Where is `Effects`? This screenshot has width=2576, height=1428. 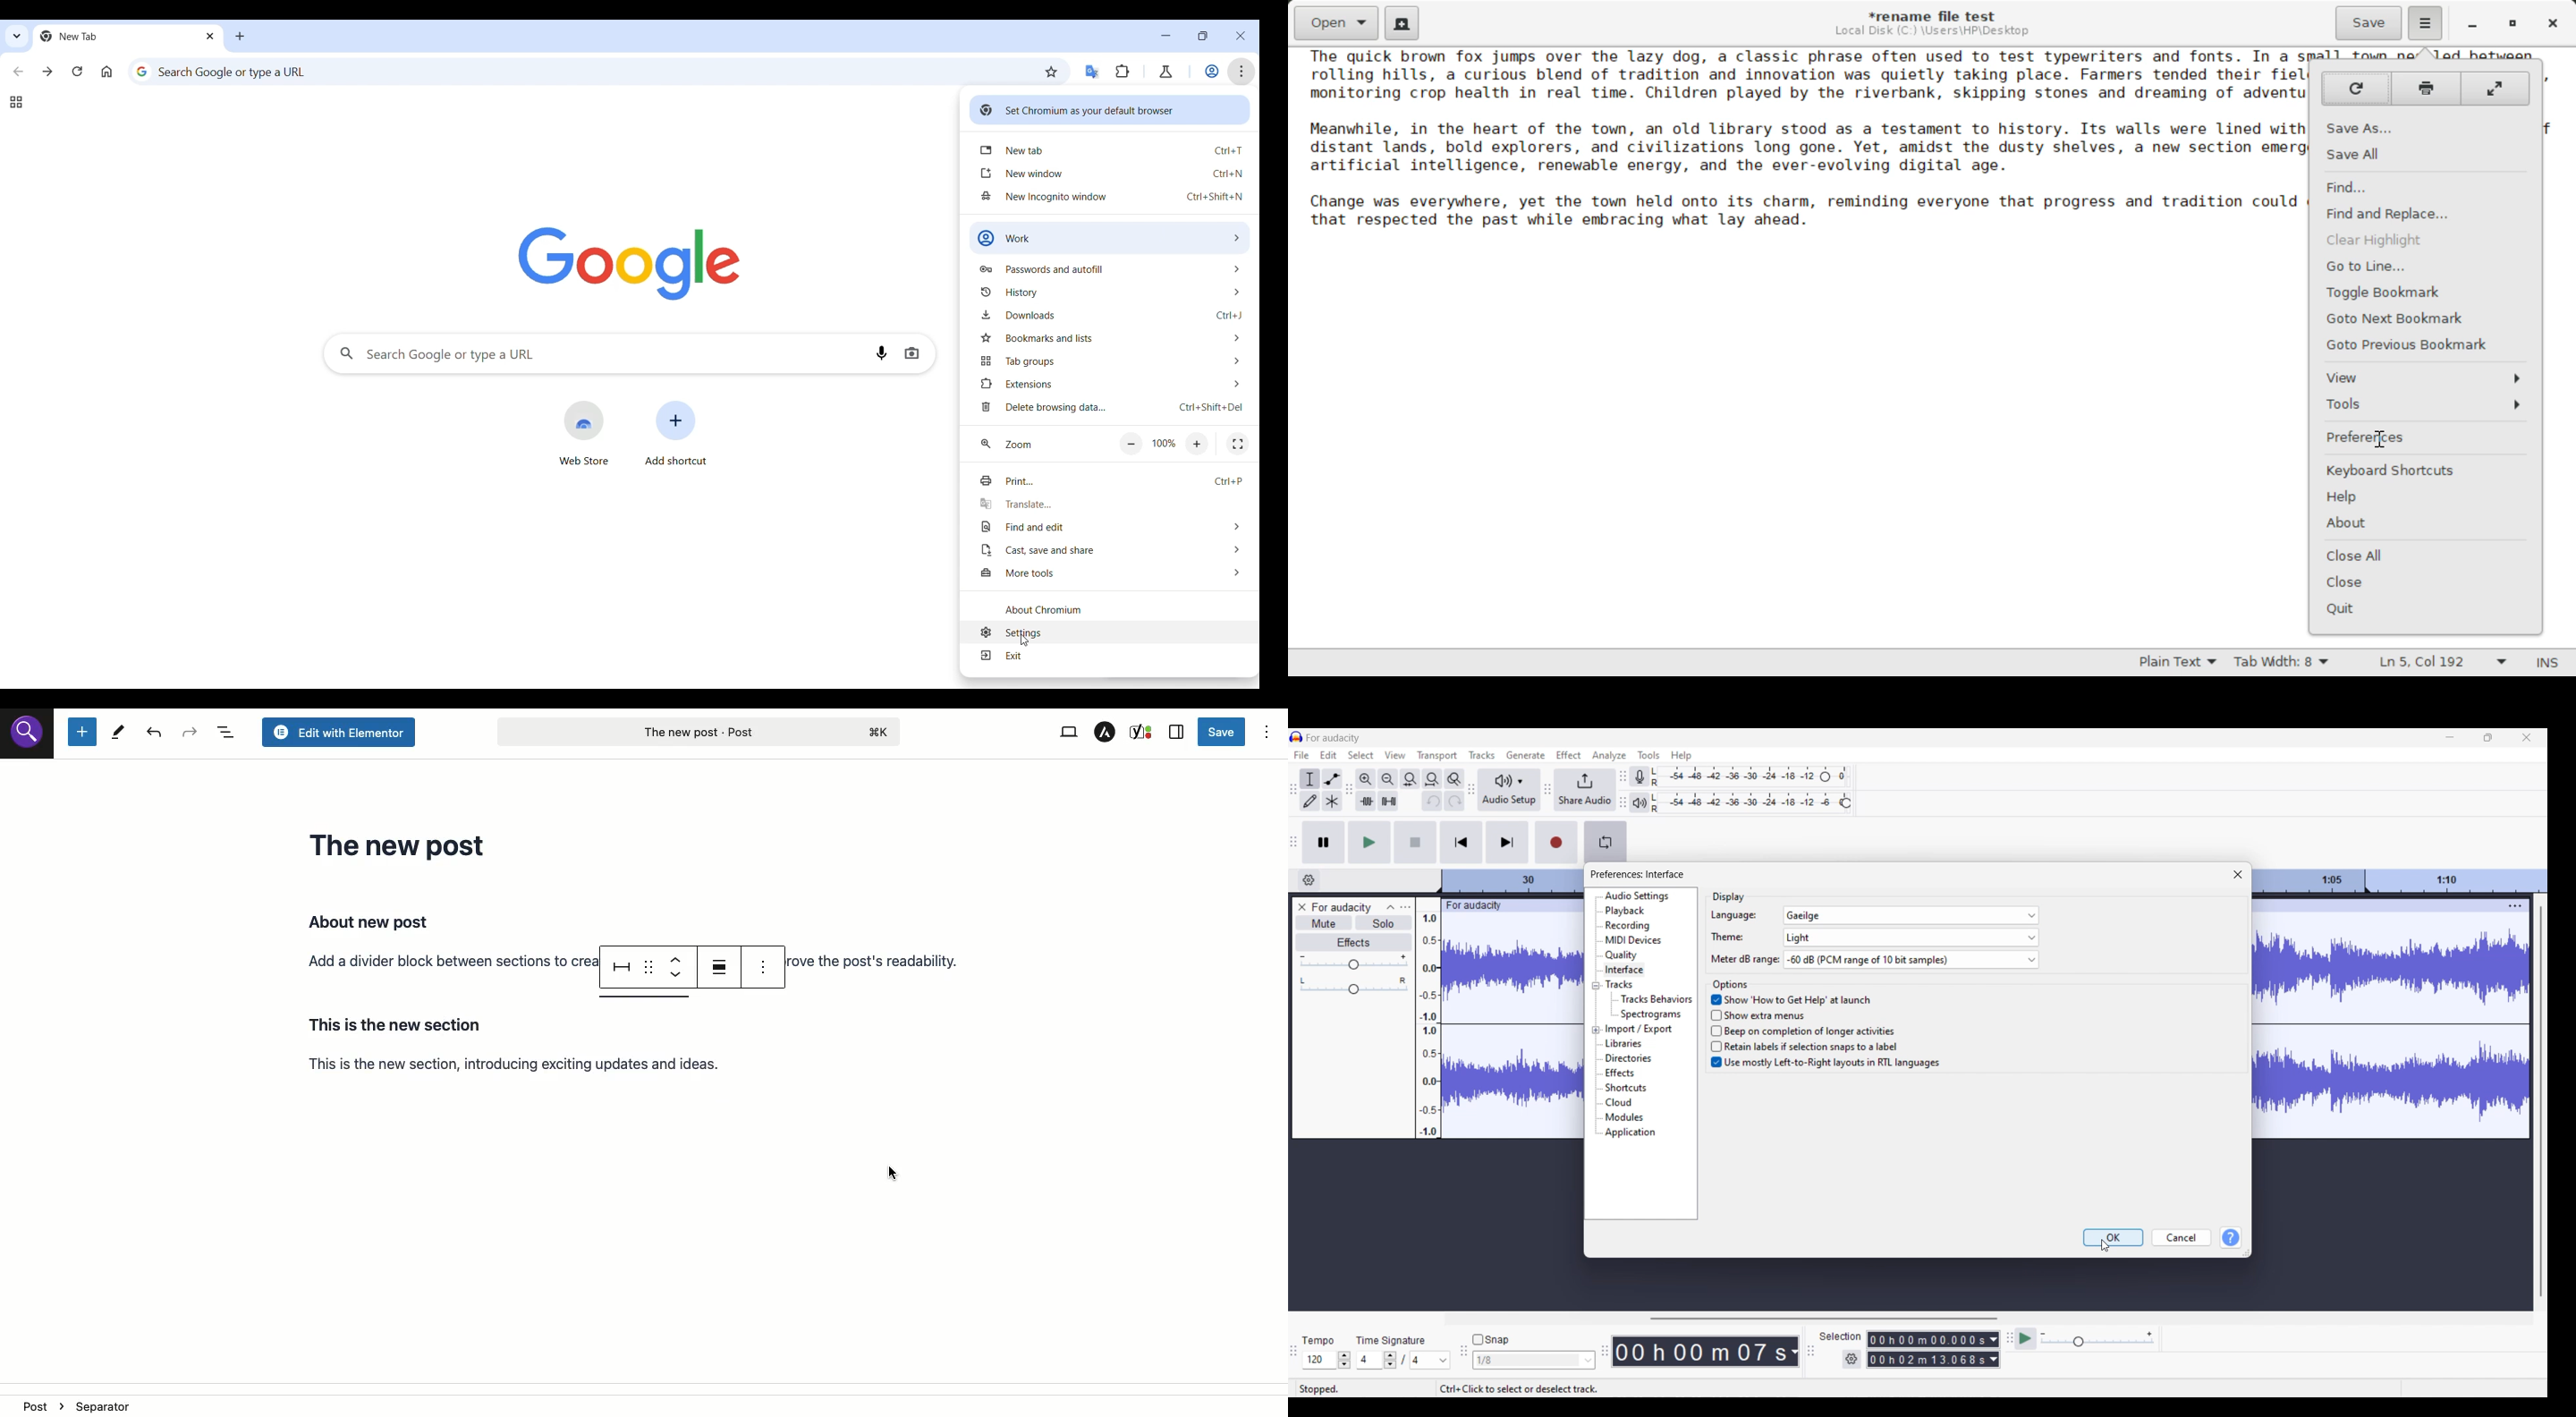 Effects is located at coordinates (1354, 943).